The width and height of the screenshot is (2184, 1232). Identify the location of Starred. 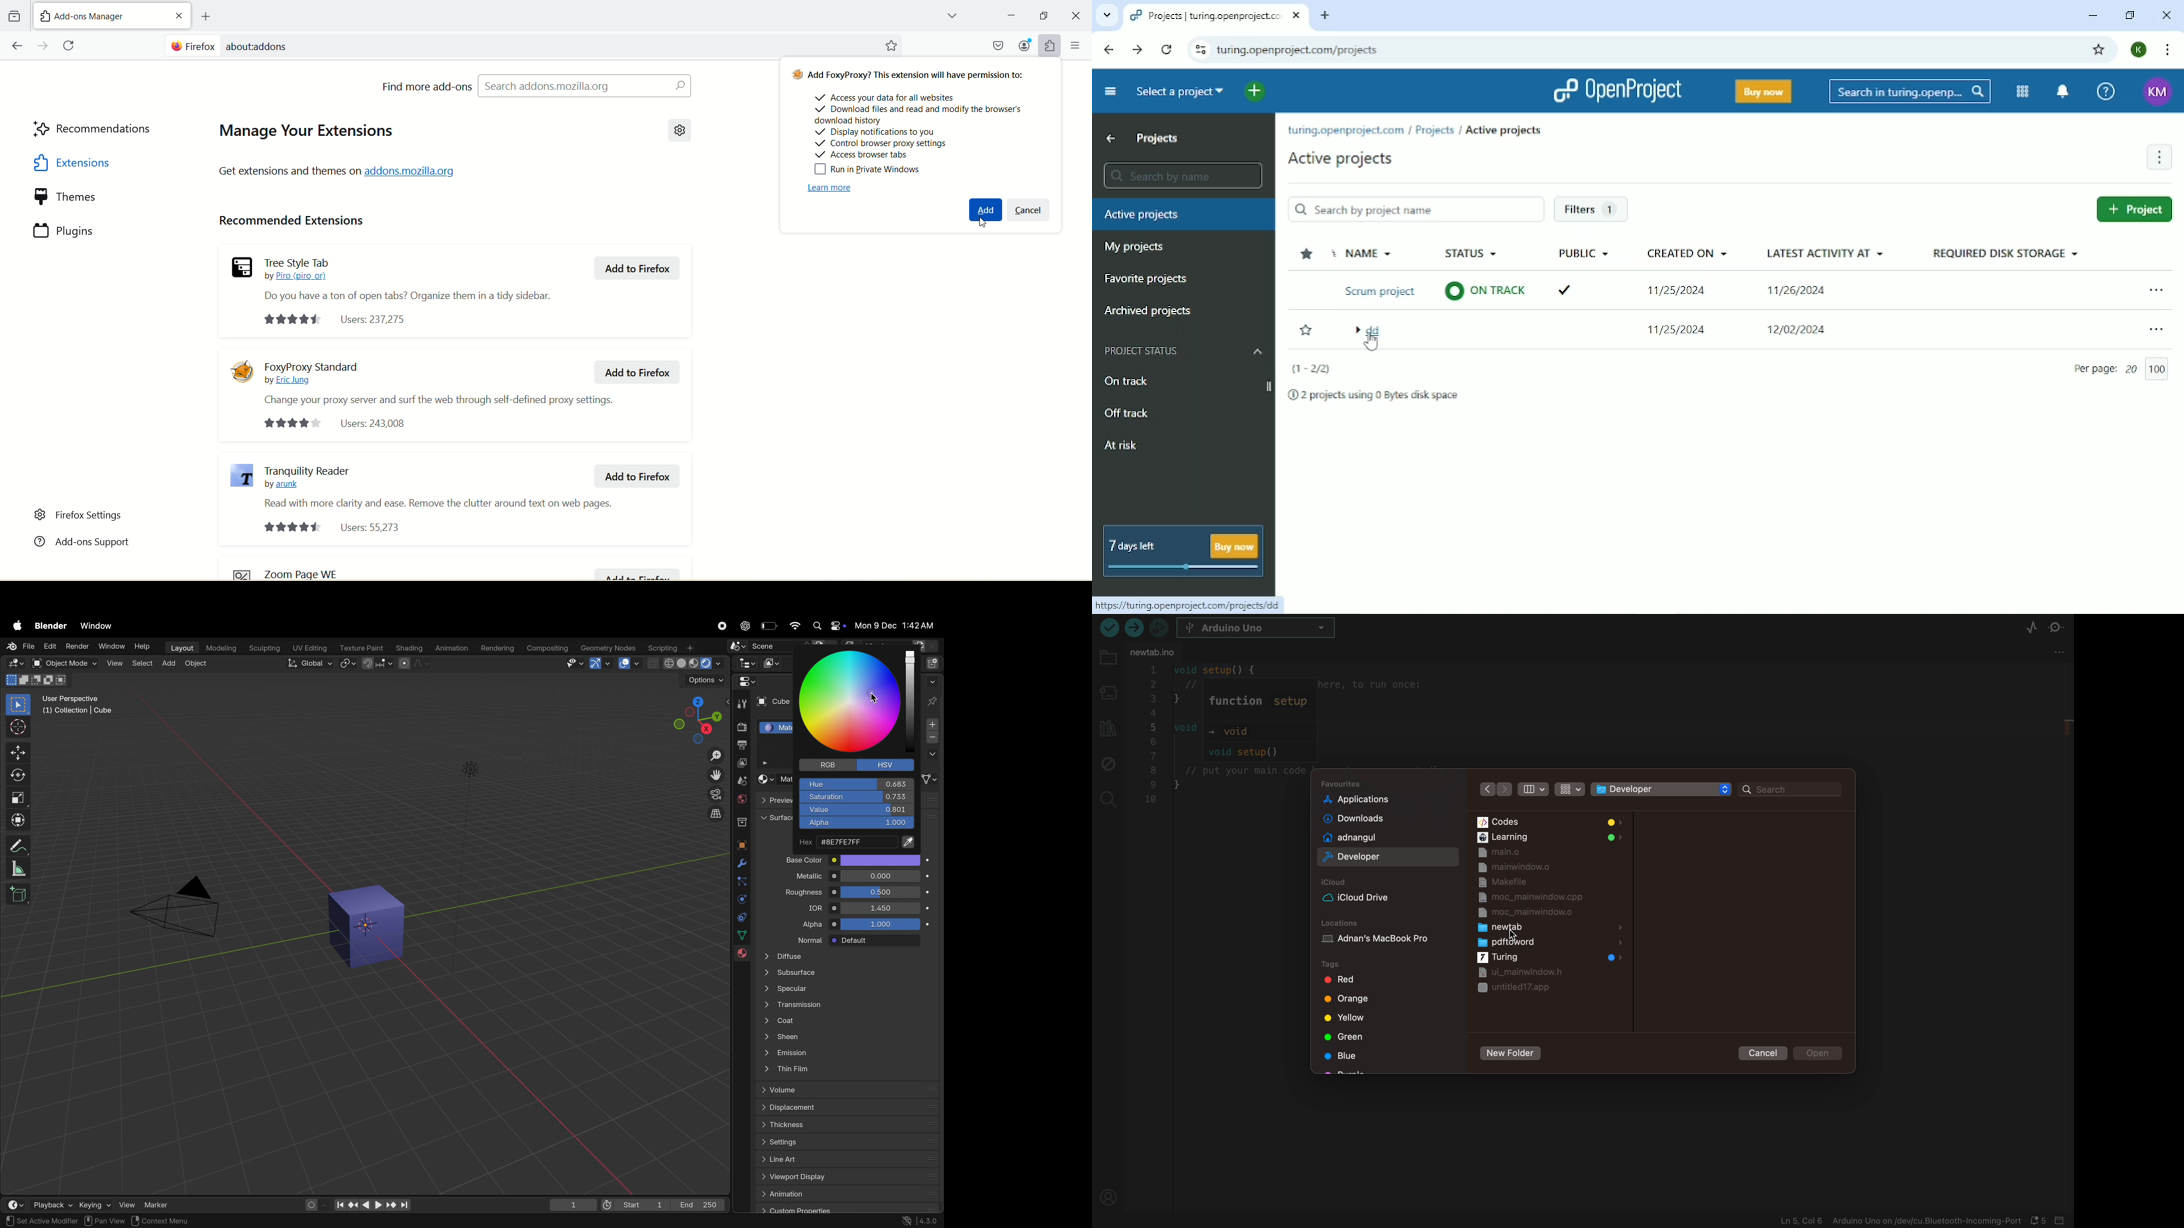
(891, 46).